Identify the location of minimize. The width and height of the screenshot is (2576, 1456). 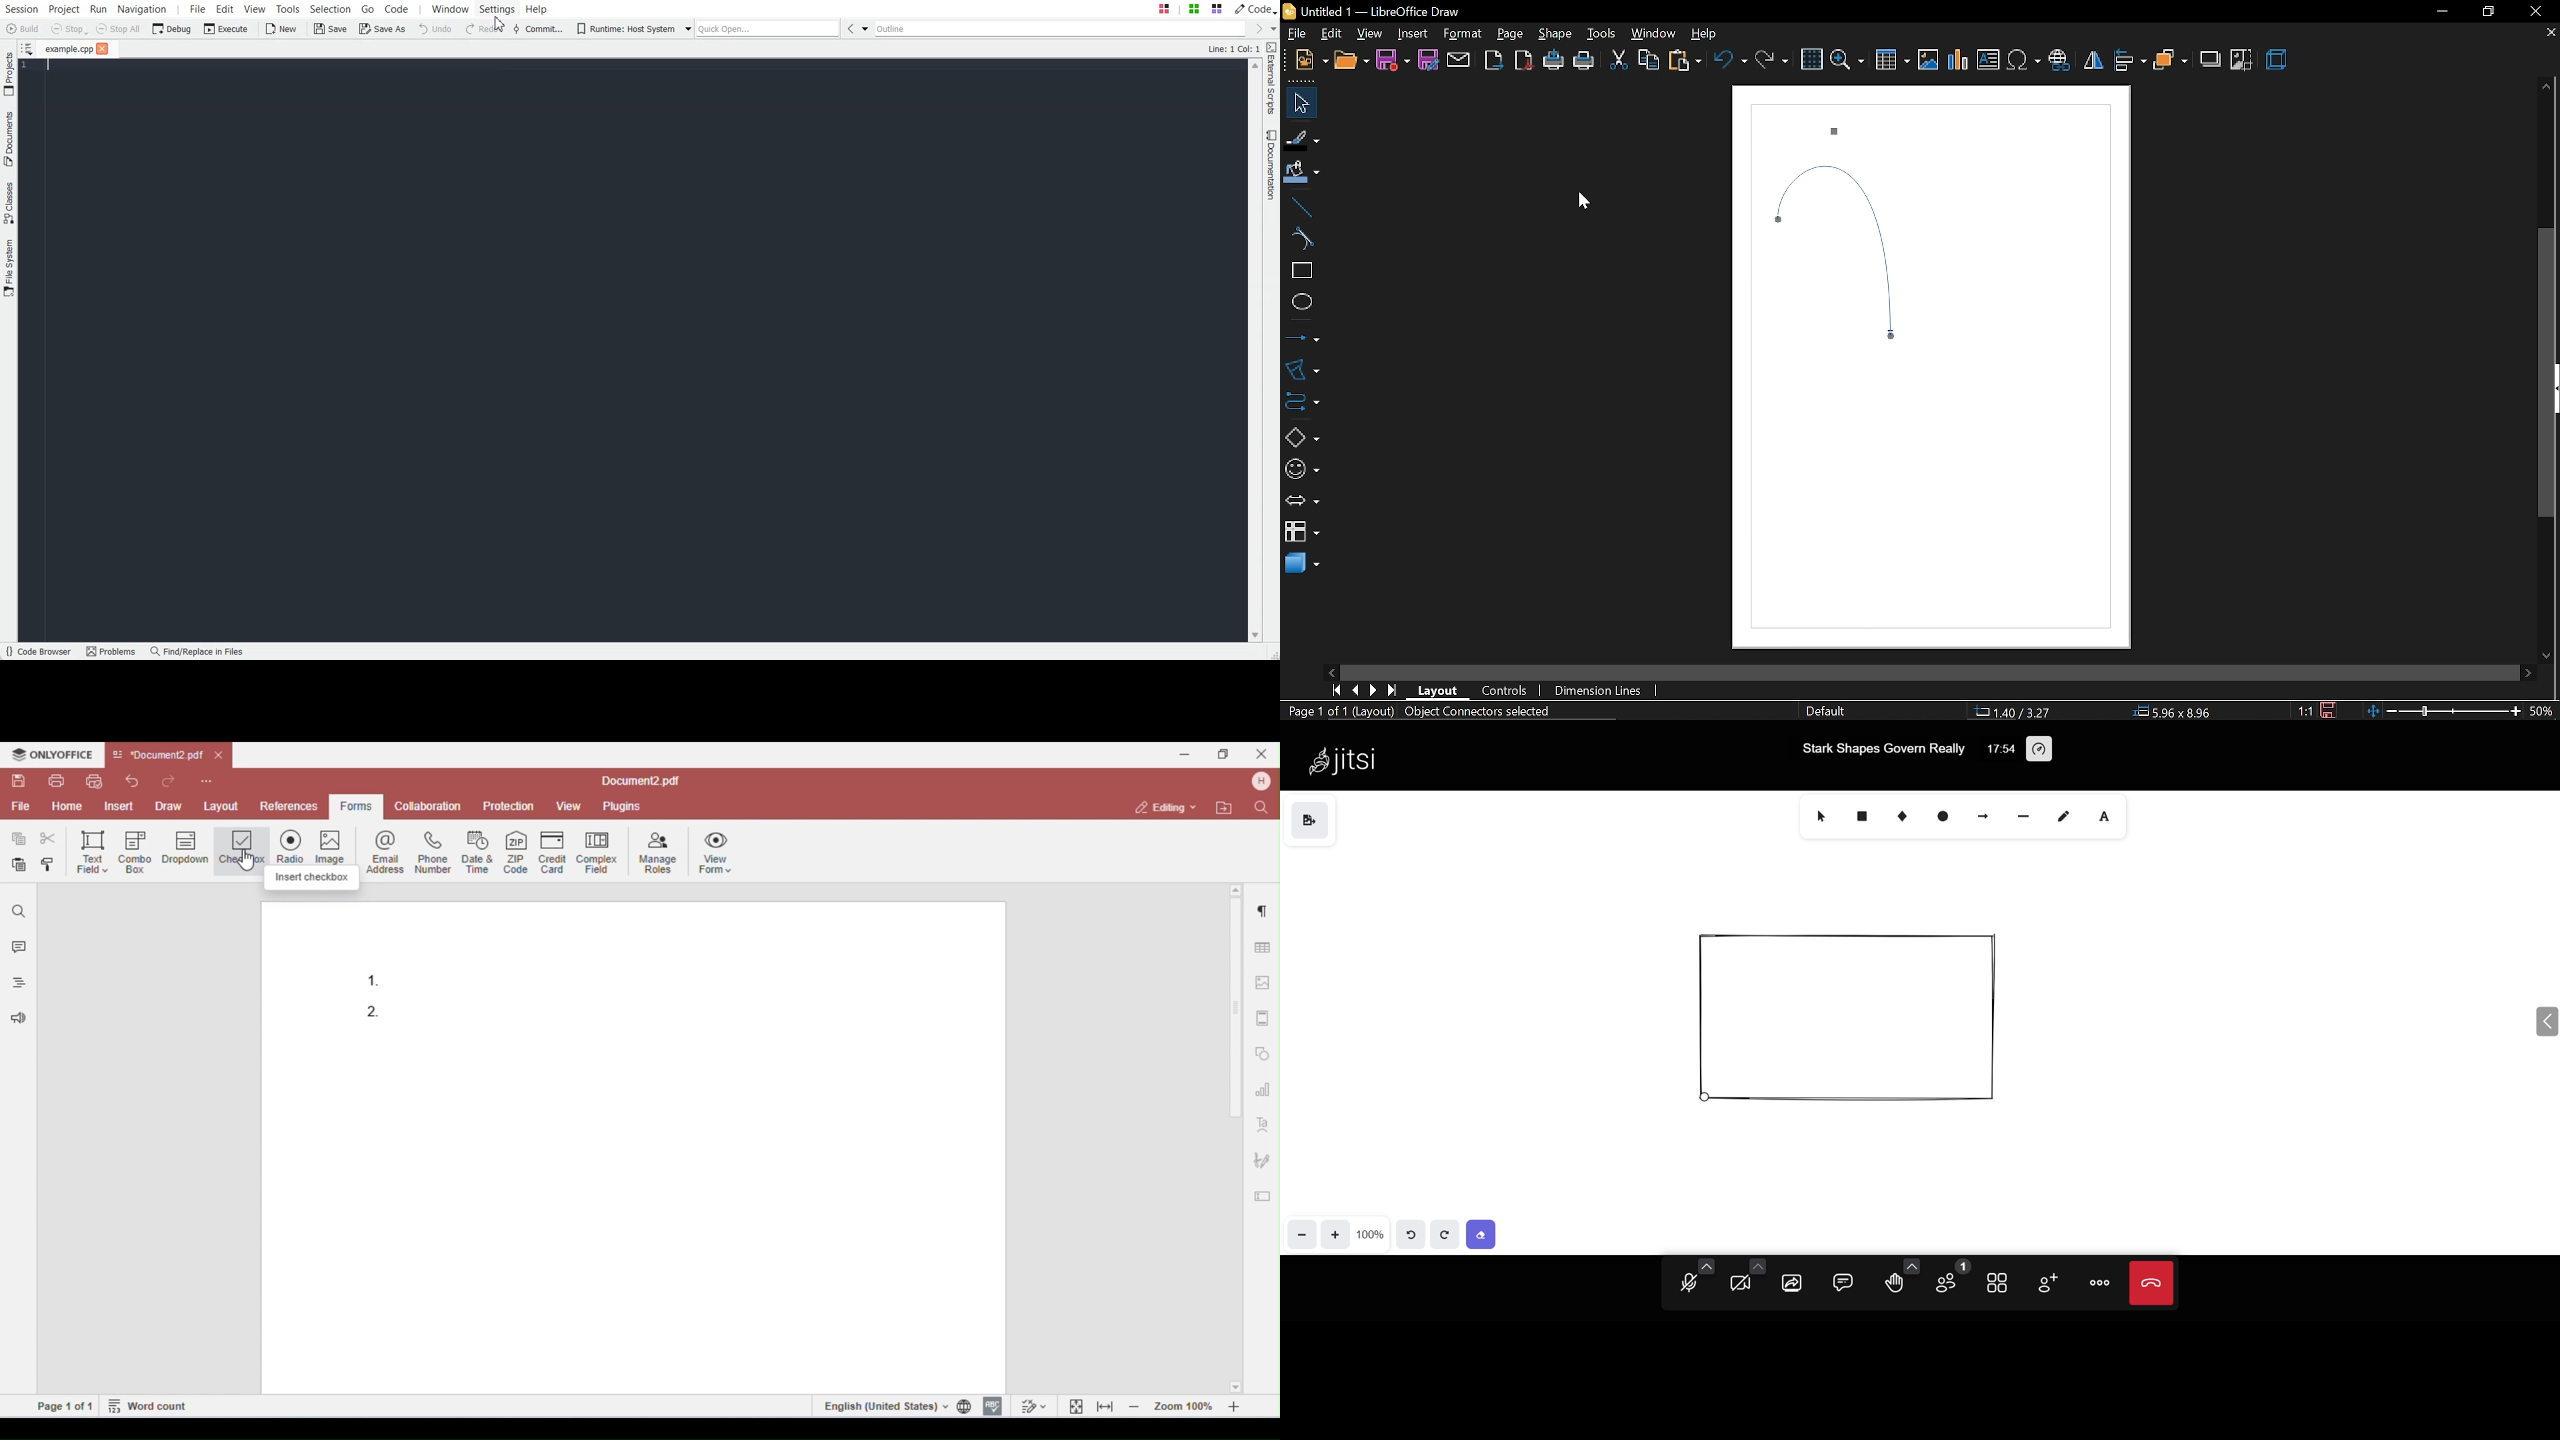
(2438, 12).